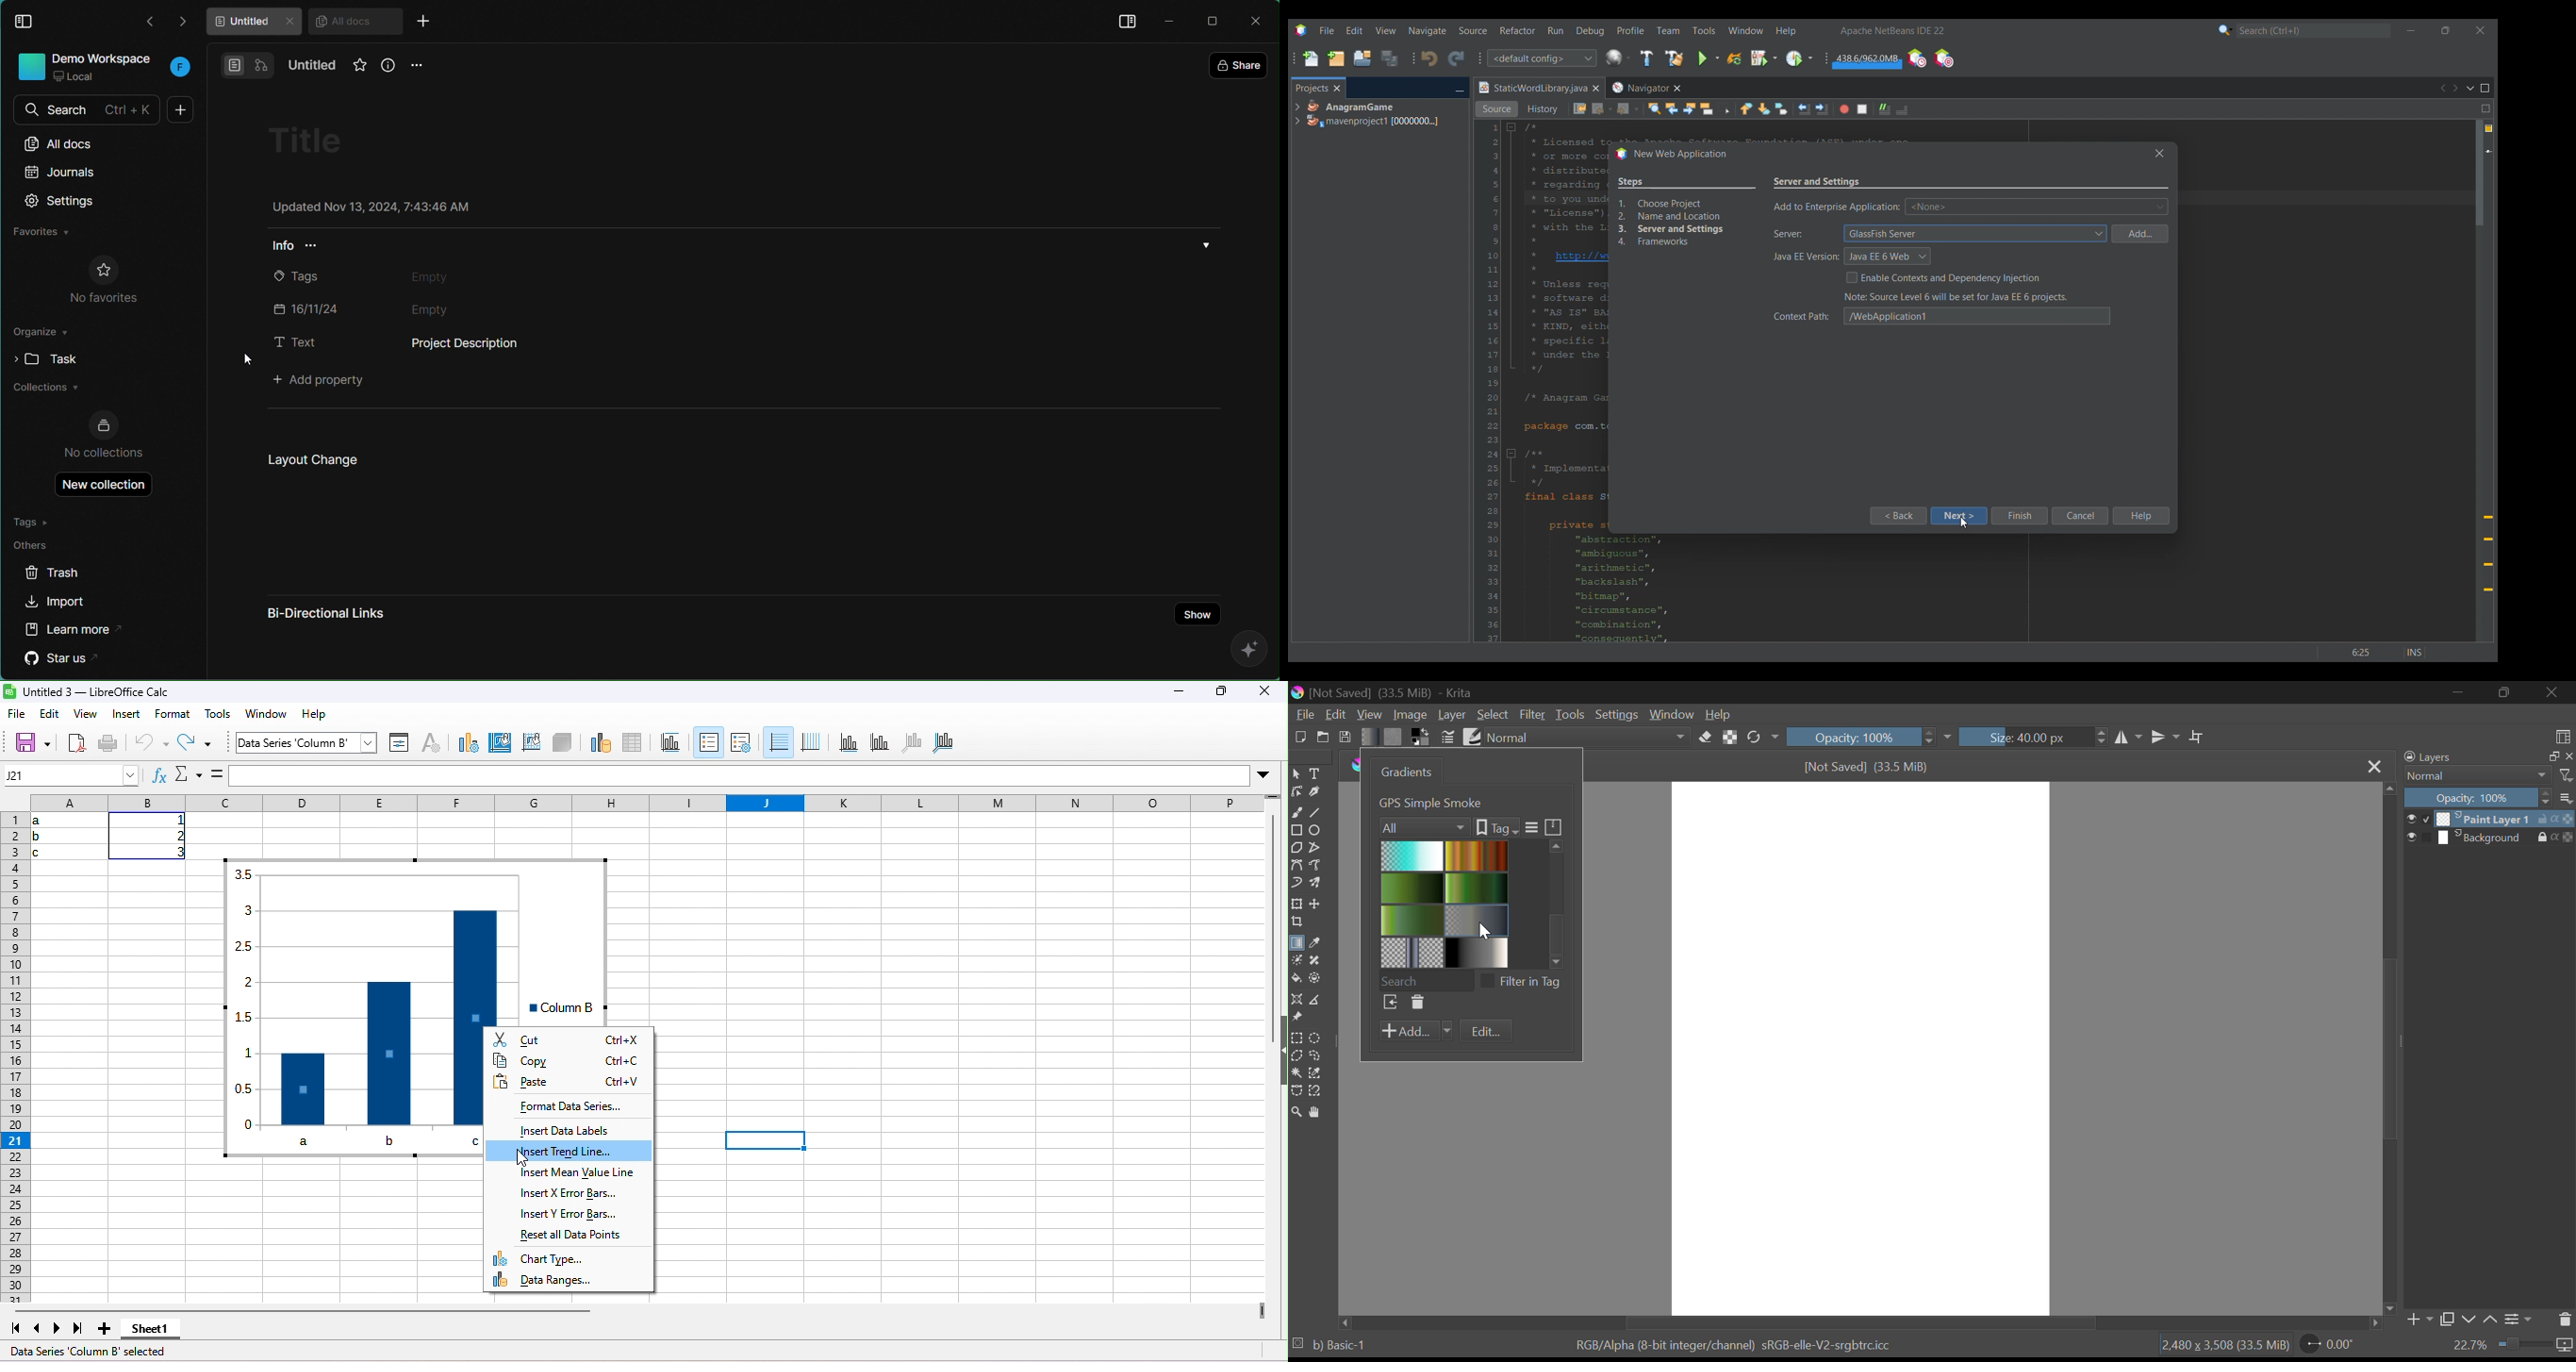 This screenshot has width=2576, height=1372. I want to click on Add server, so click(2140, 234).